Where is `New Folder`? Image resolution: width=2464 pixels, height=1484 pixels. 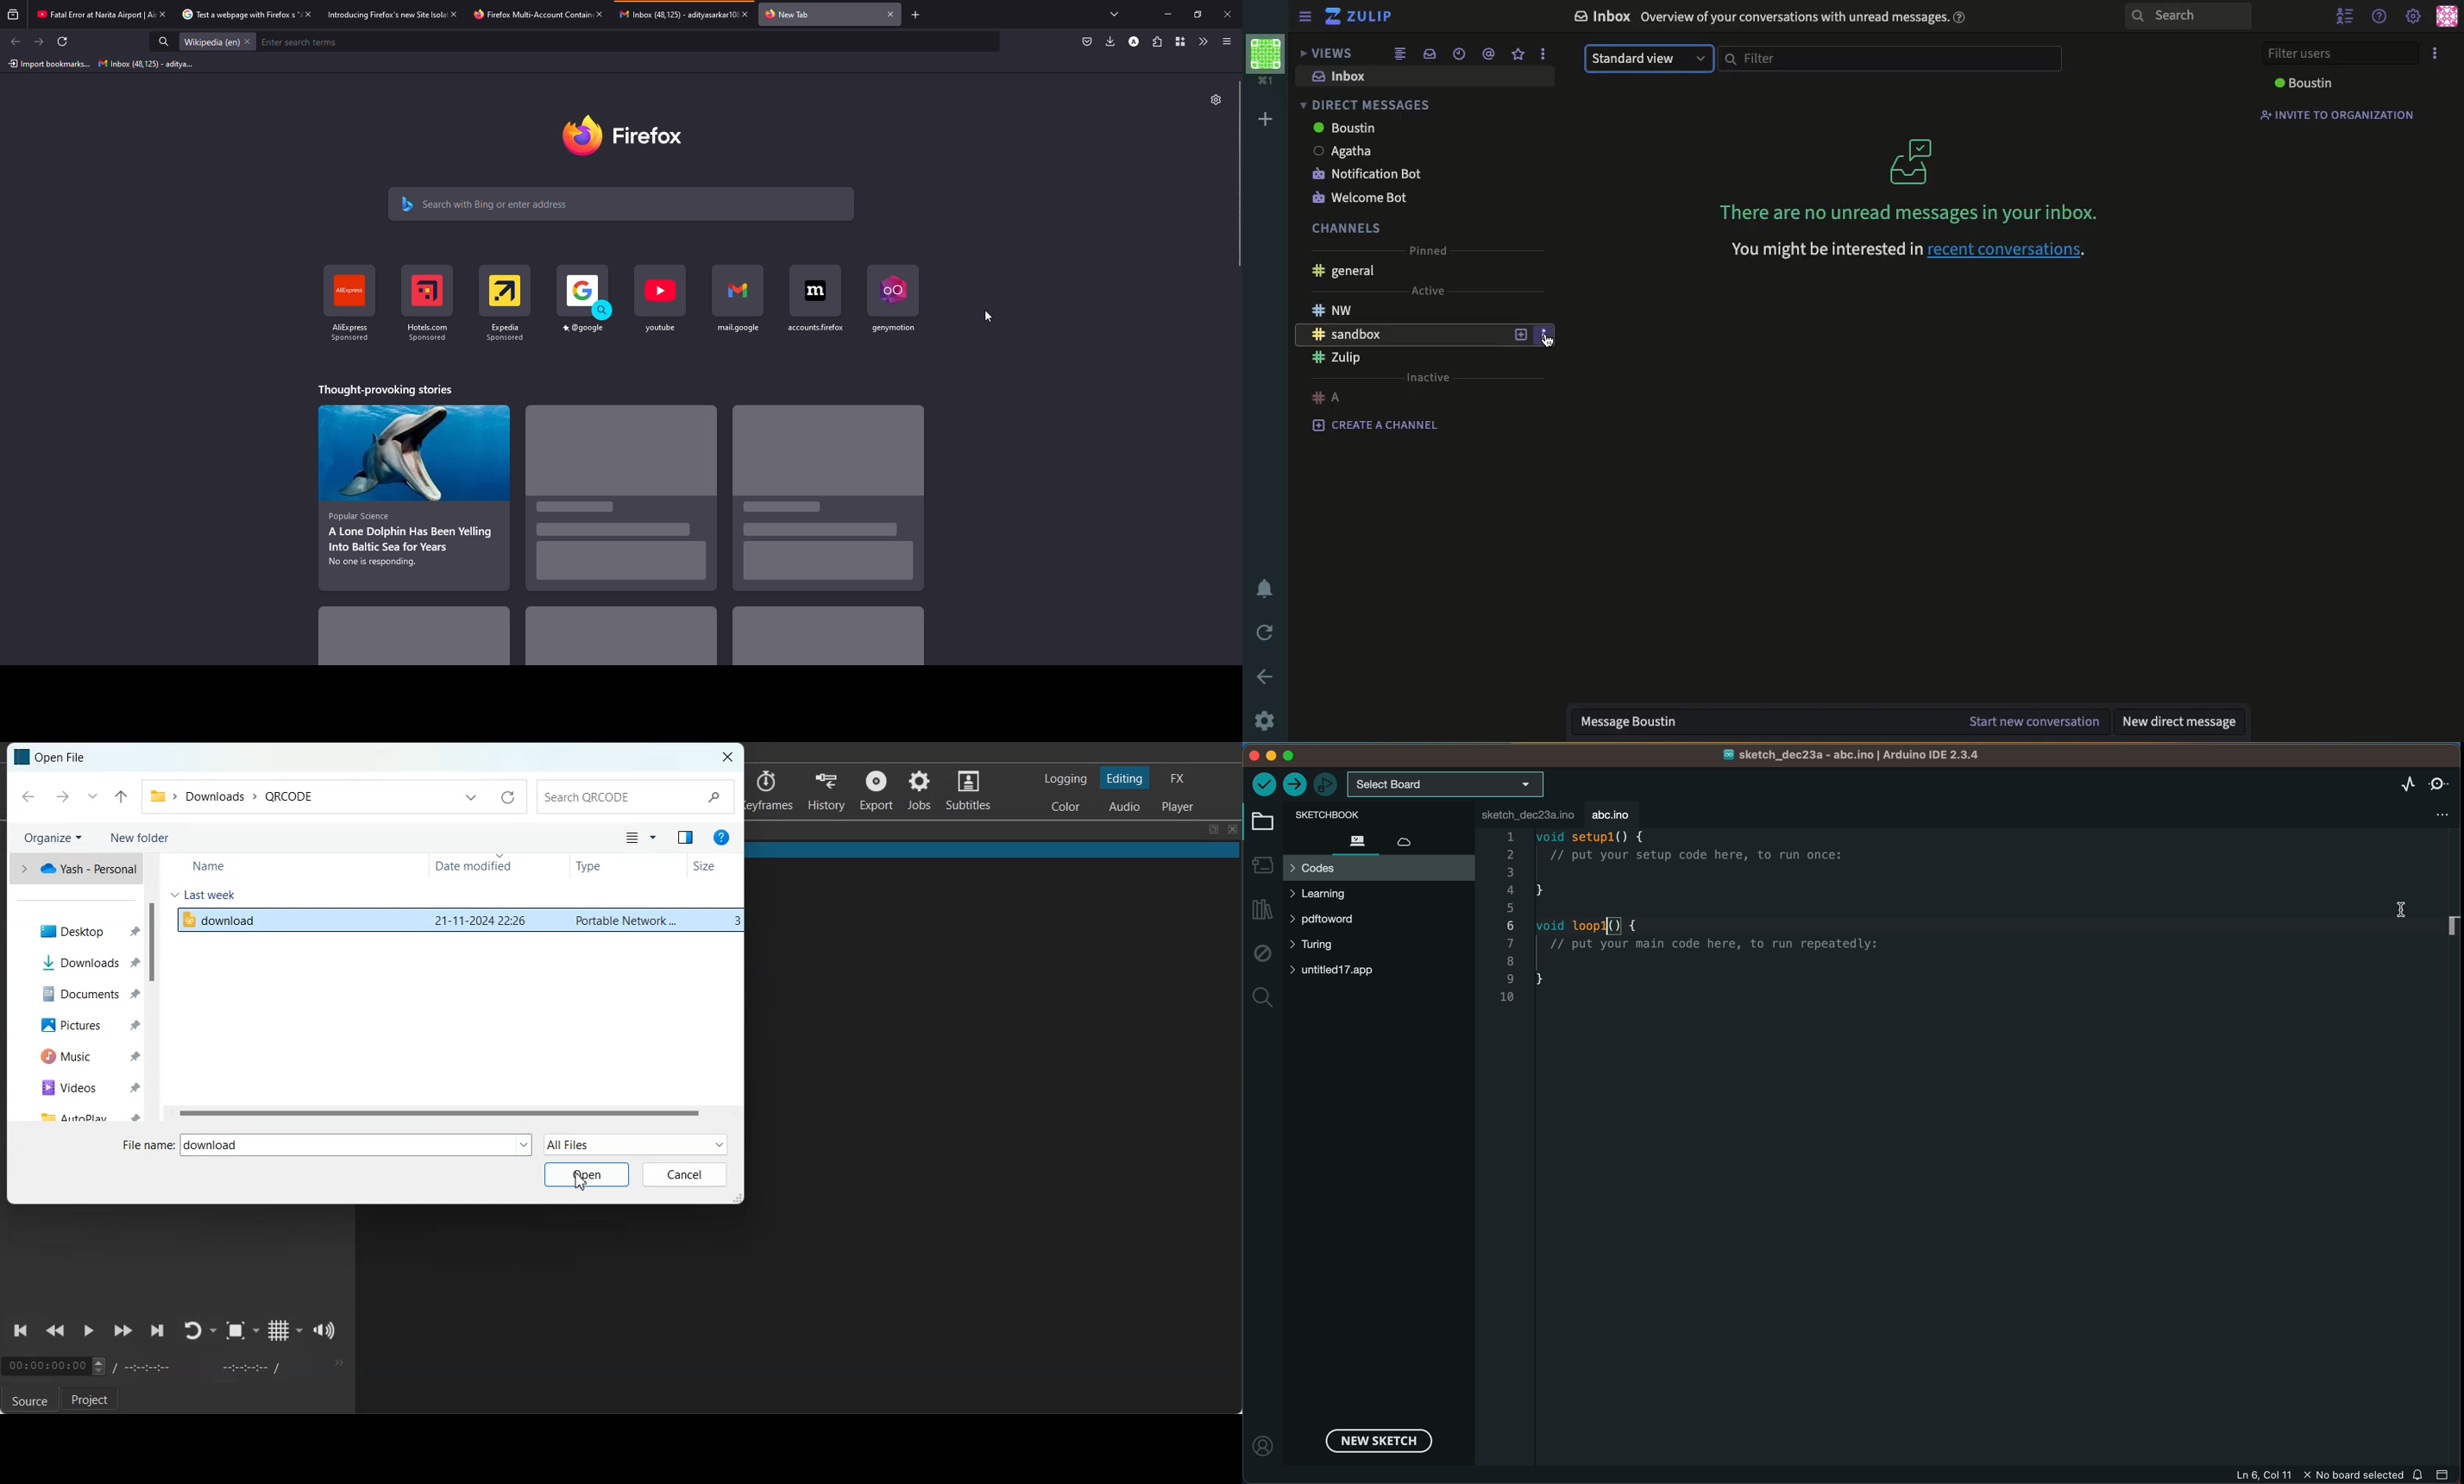
New Folder is located at coordinates (140, 837).